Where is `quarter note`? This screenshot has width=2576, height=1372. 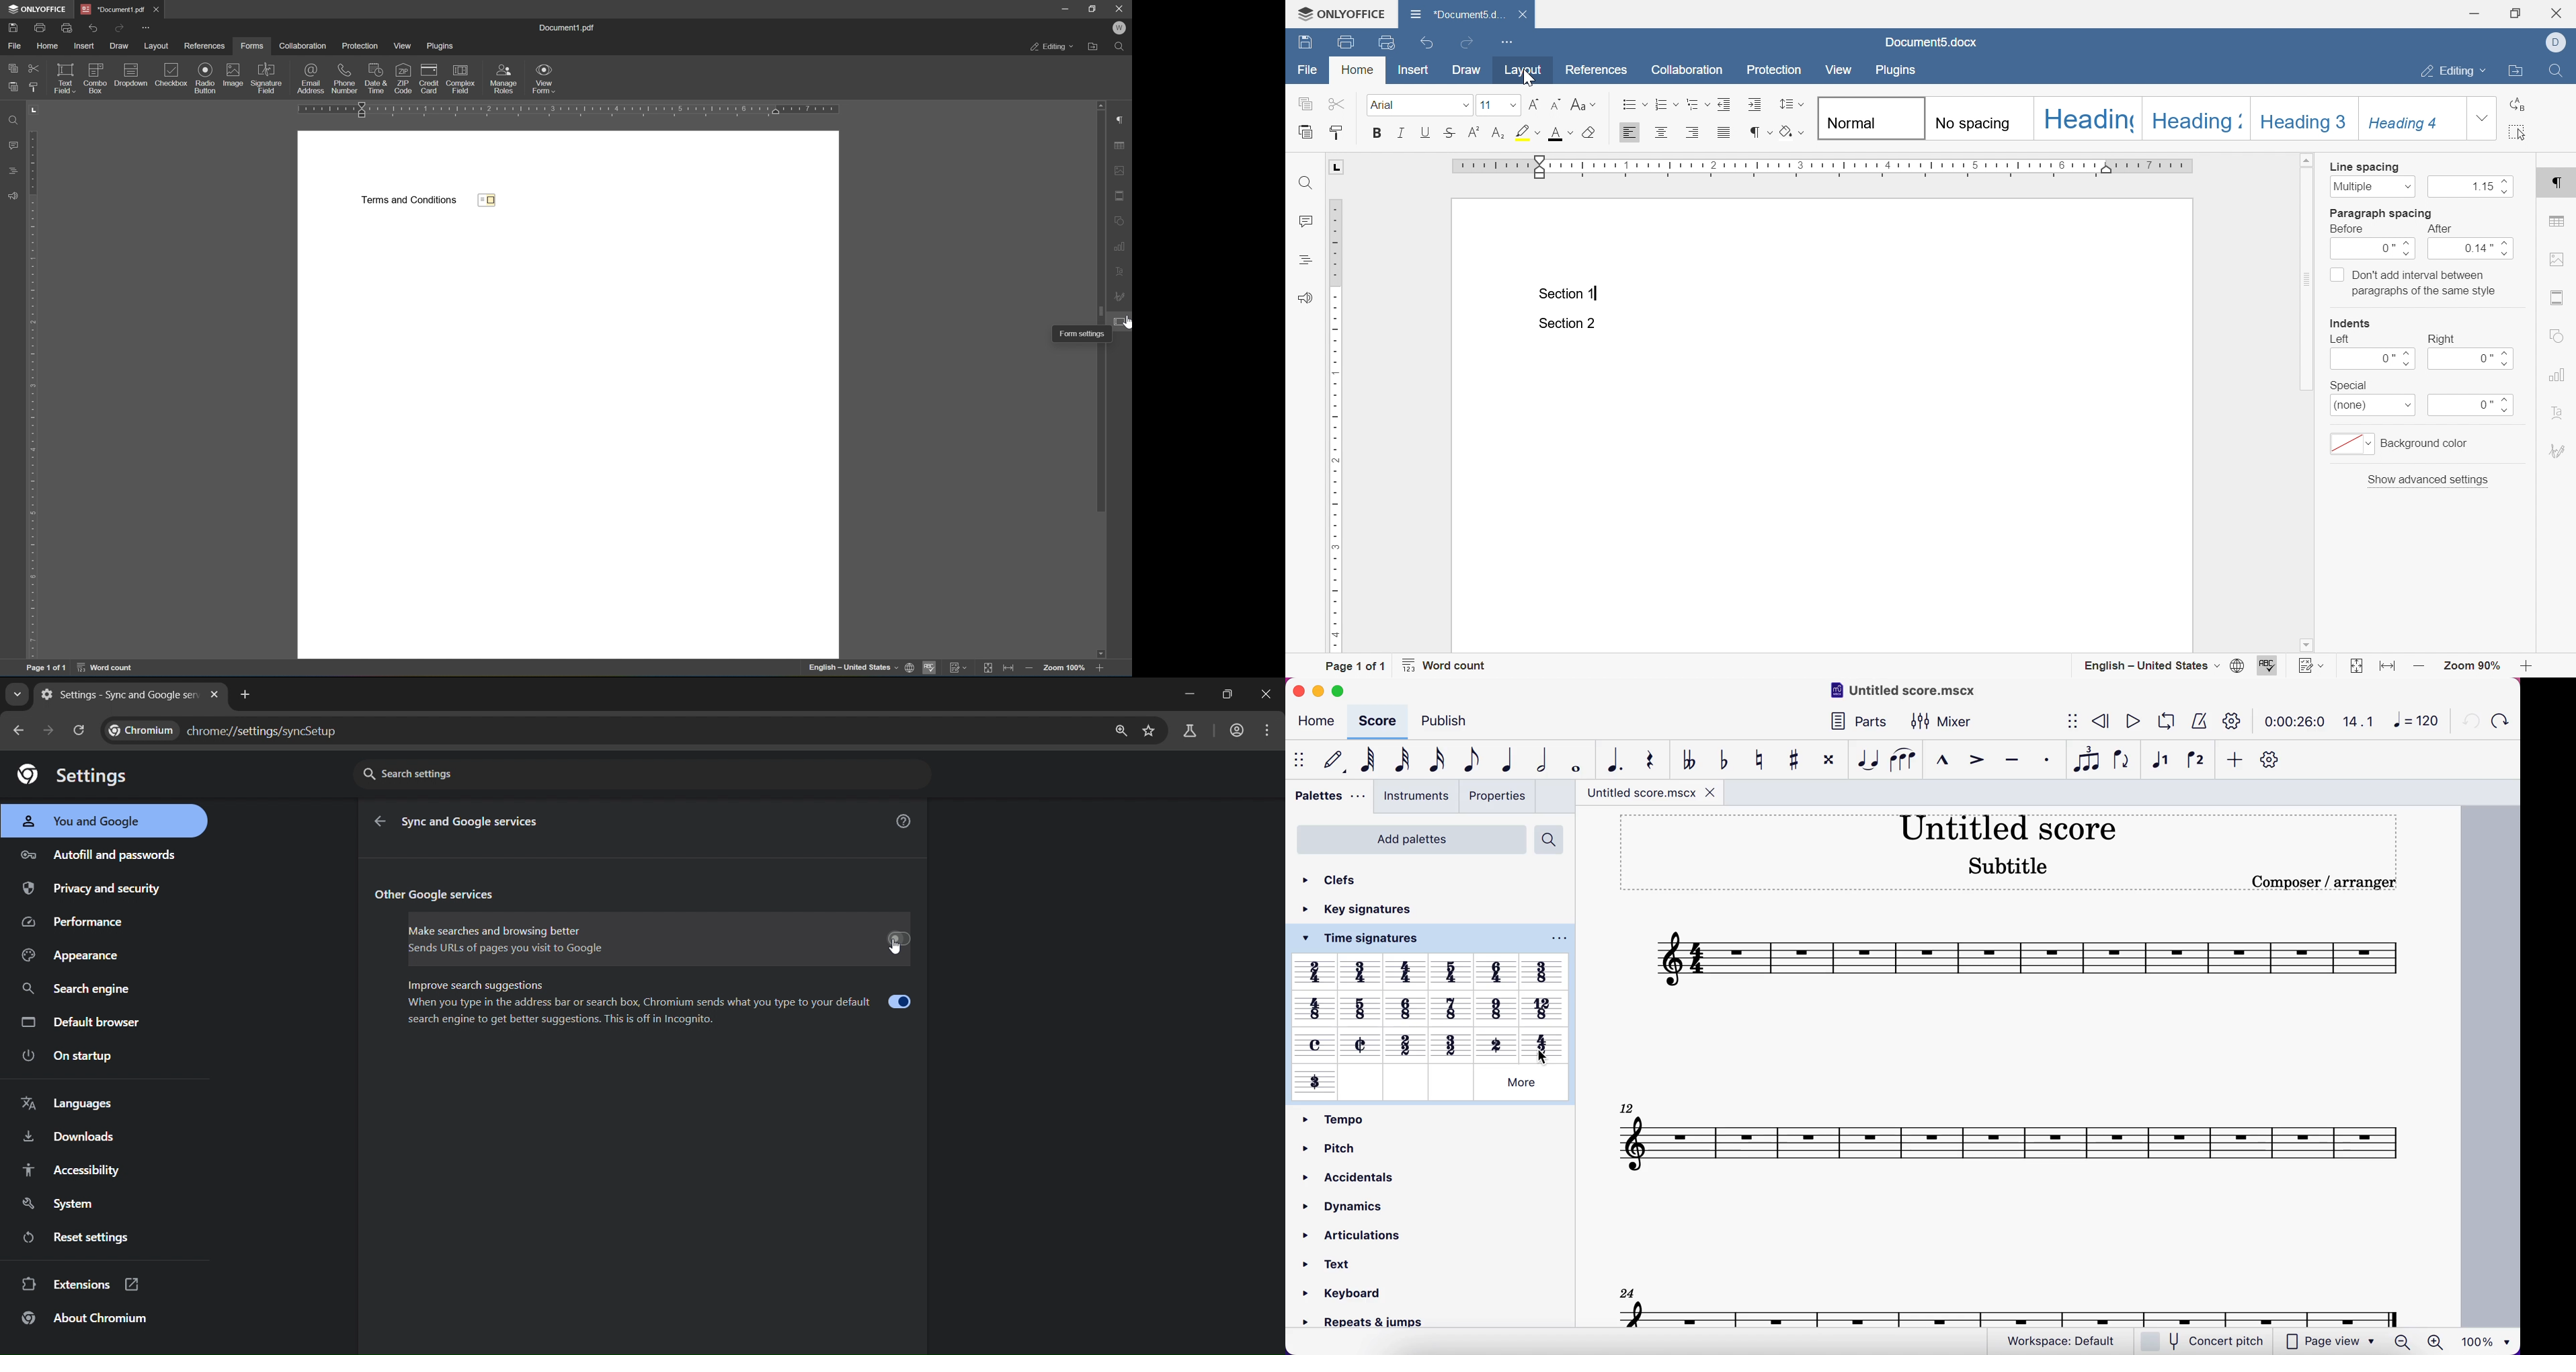
quarter note is located at coordinates (1503, 759).